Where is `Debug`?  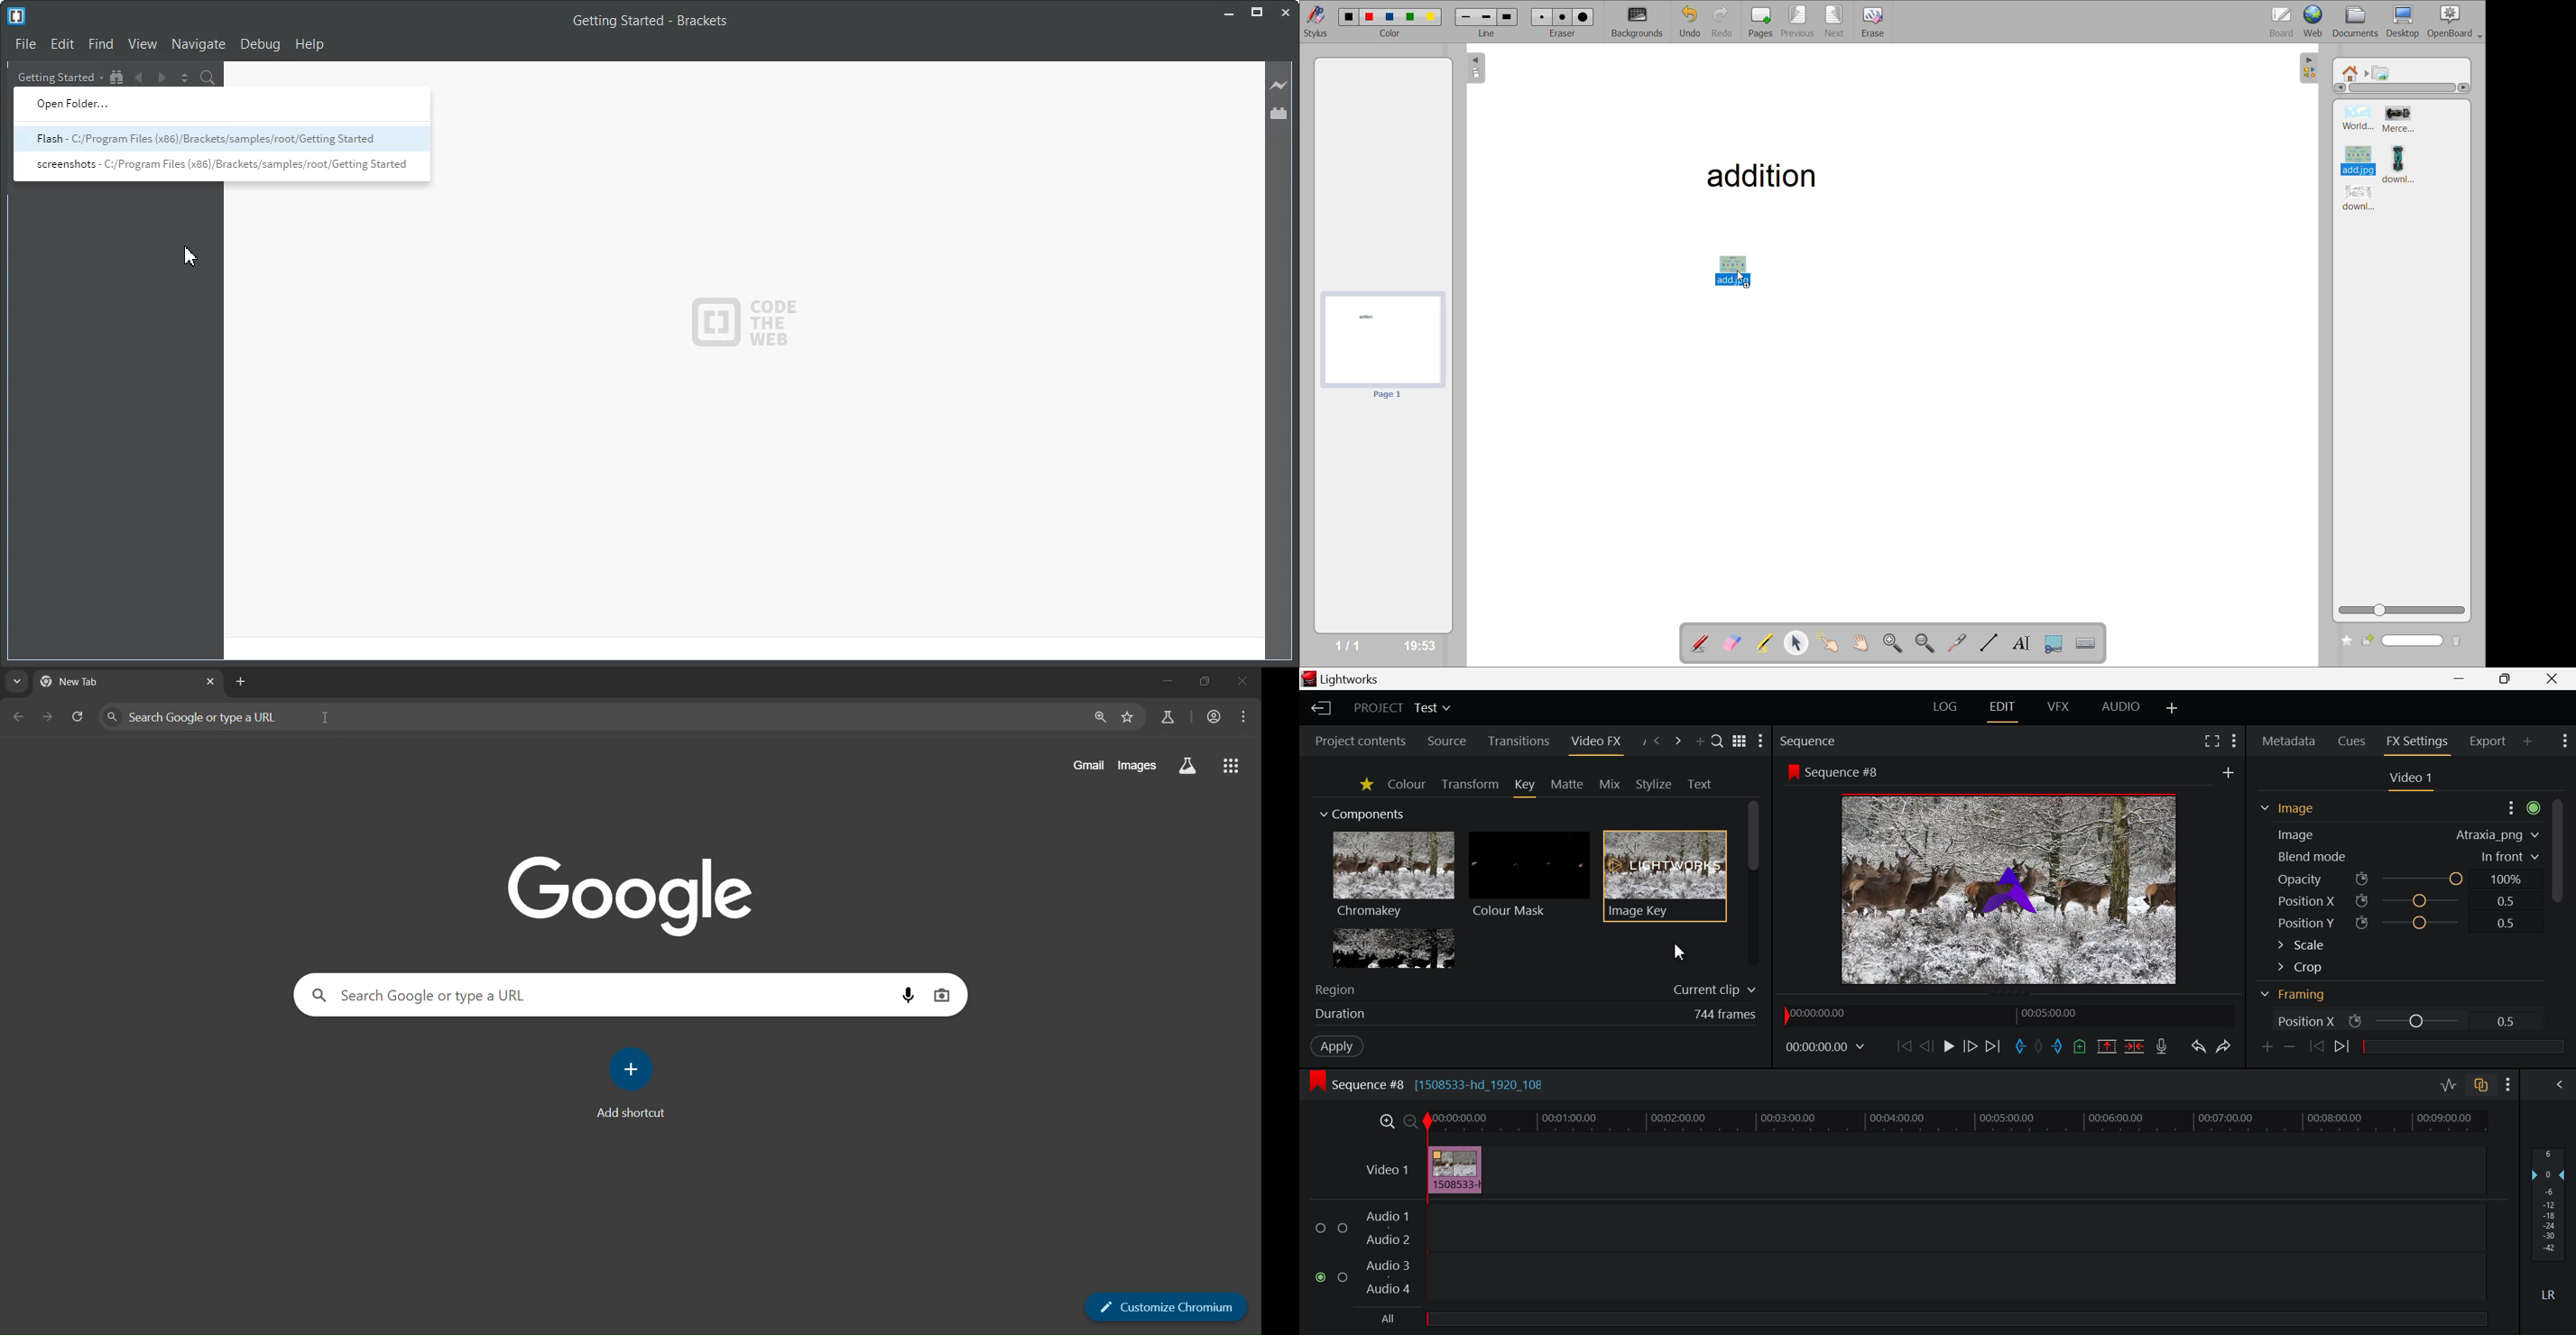
Debug is located at coordinates (262, 45).